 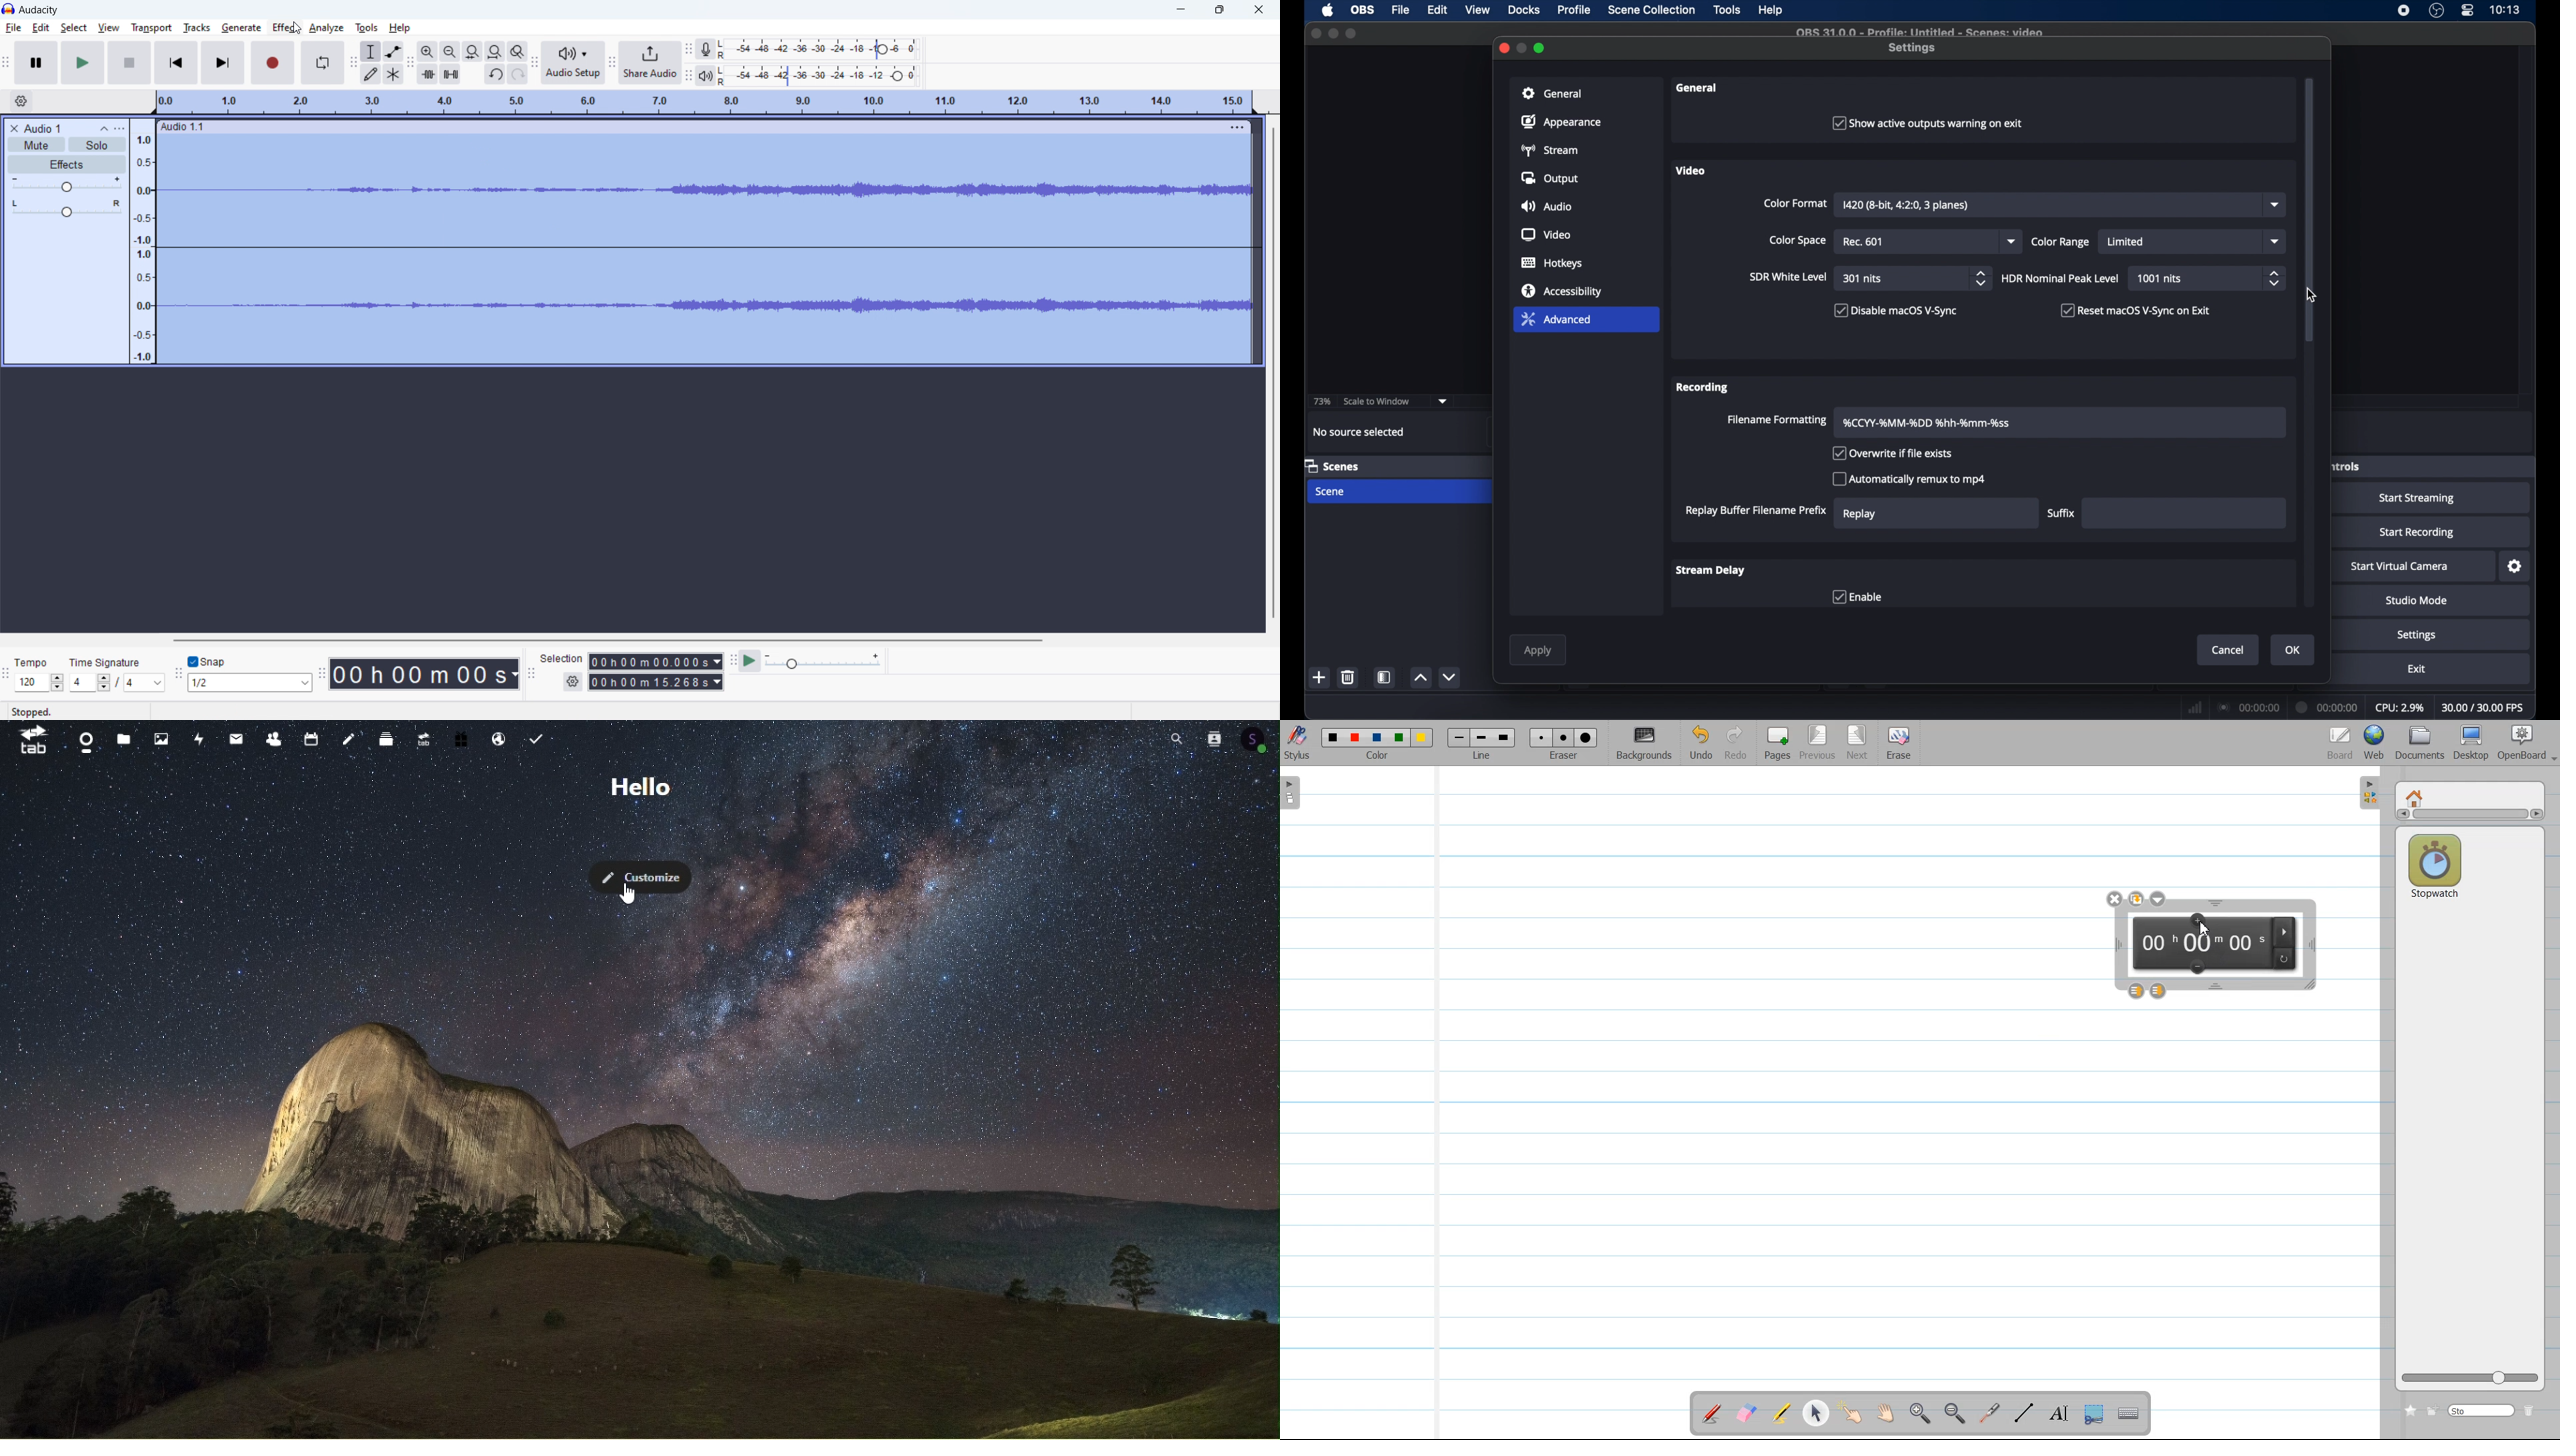 I want to click on Selection, so click(x=561, y=657).